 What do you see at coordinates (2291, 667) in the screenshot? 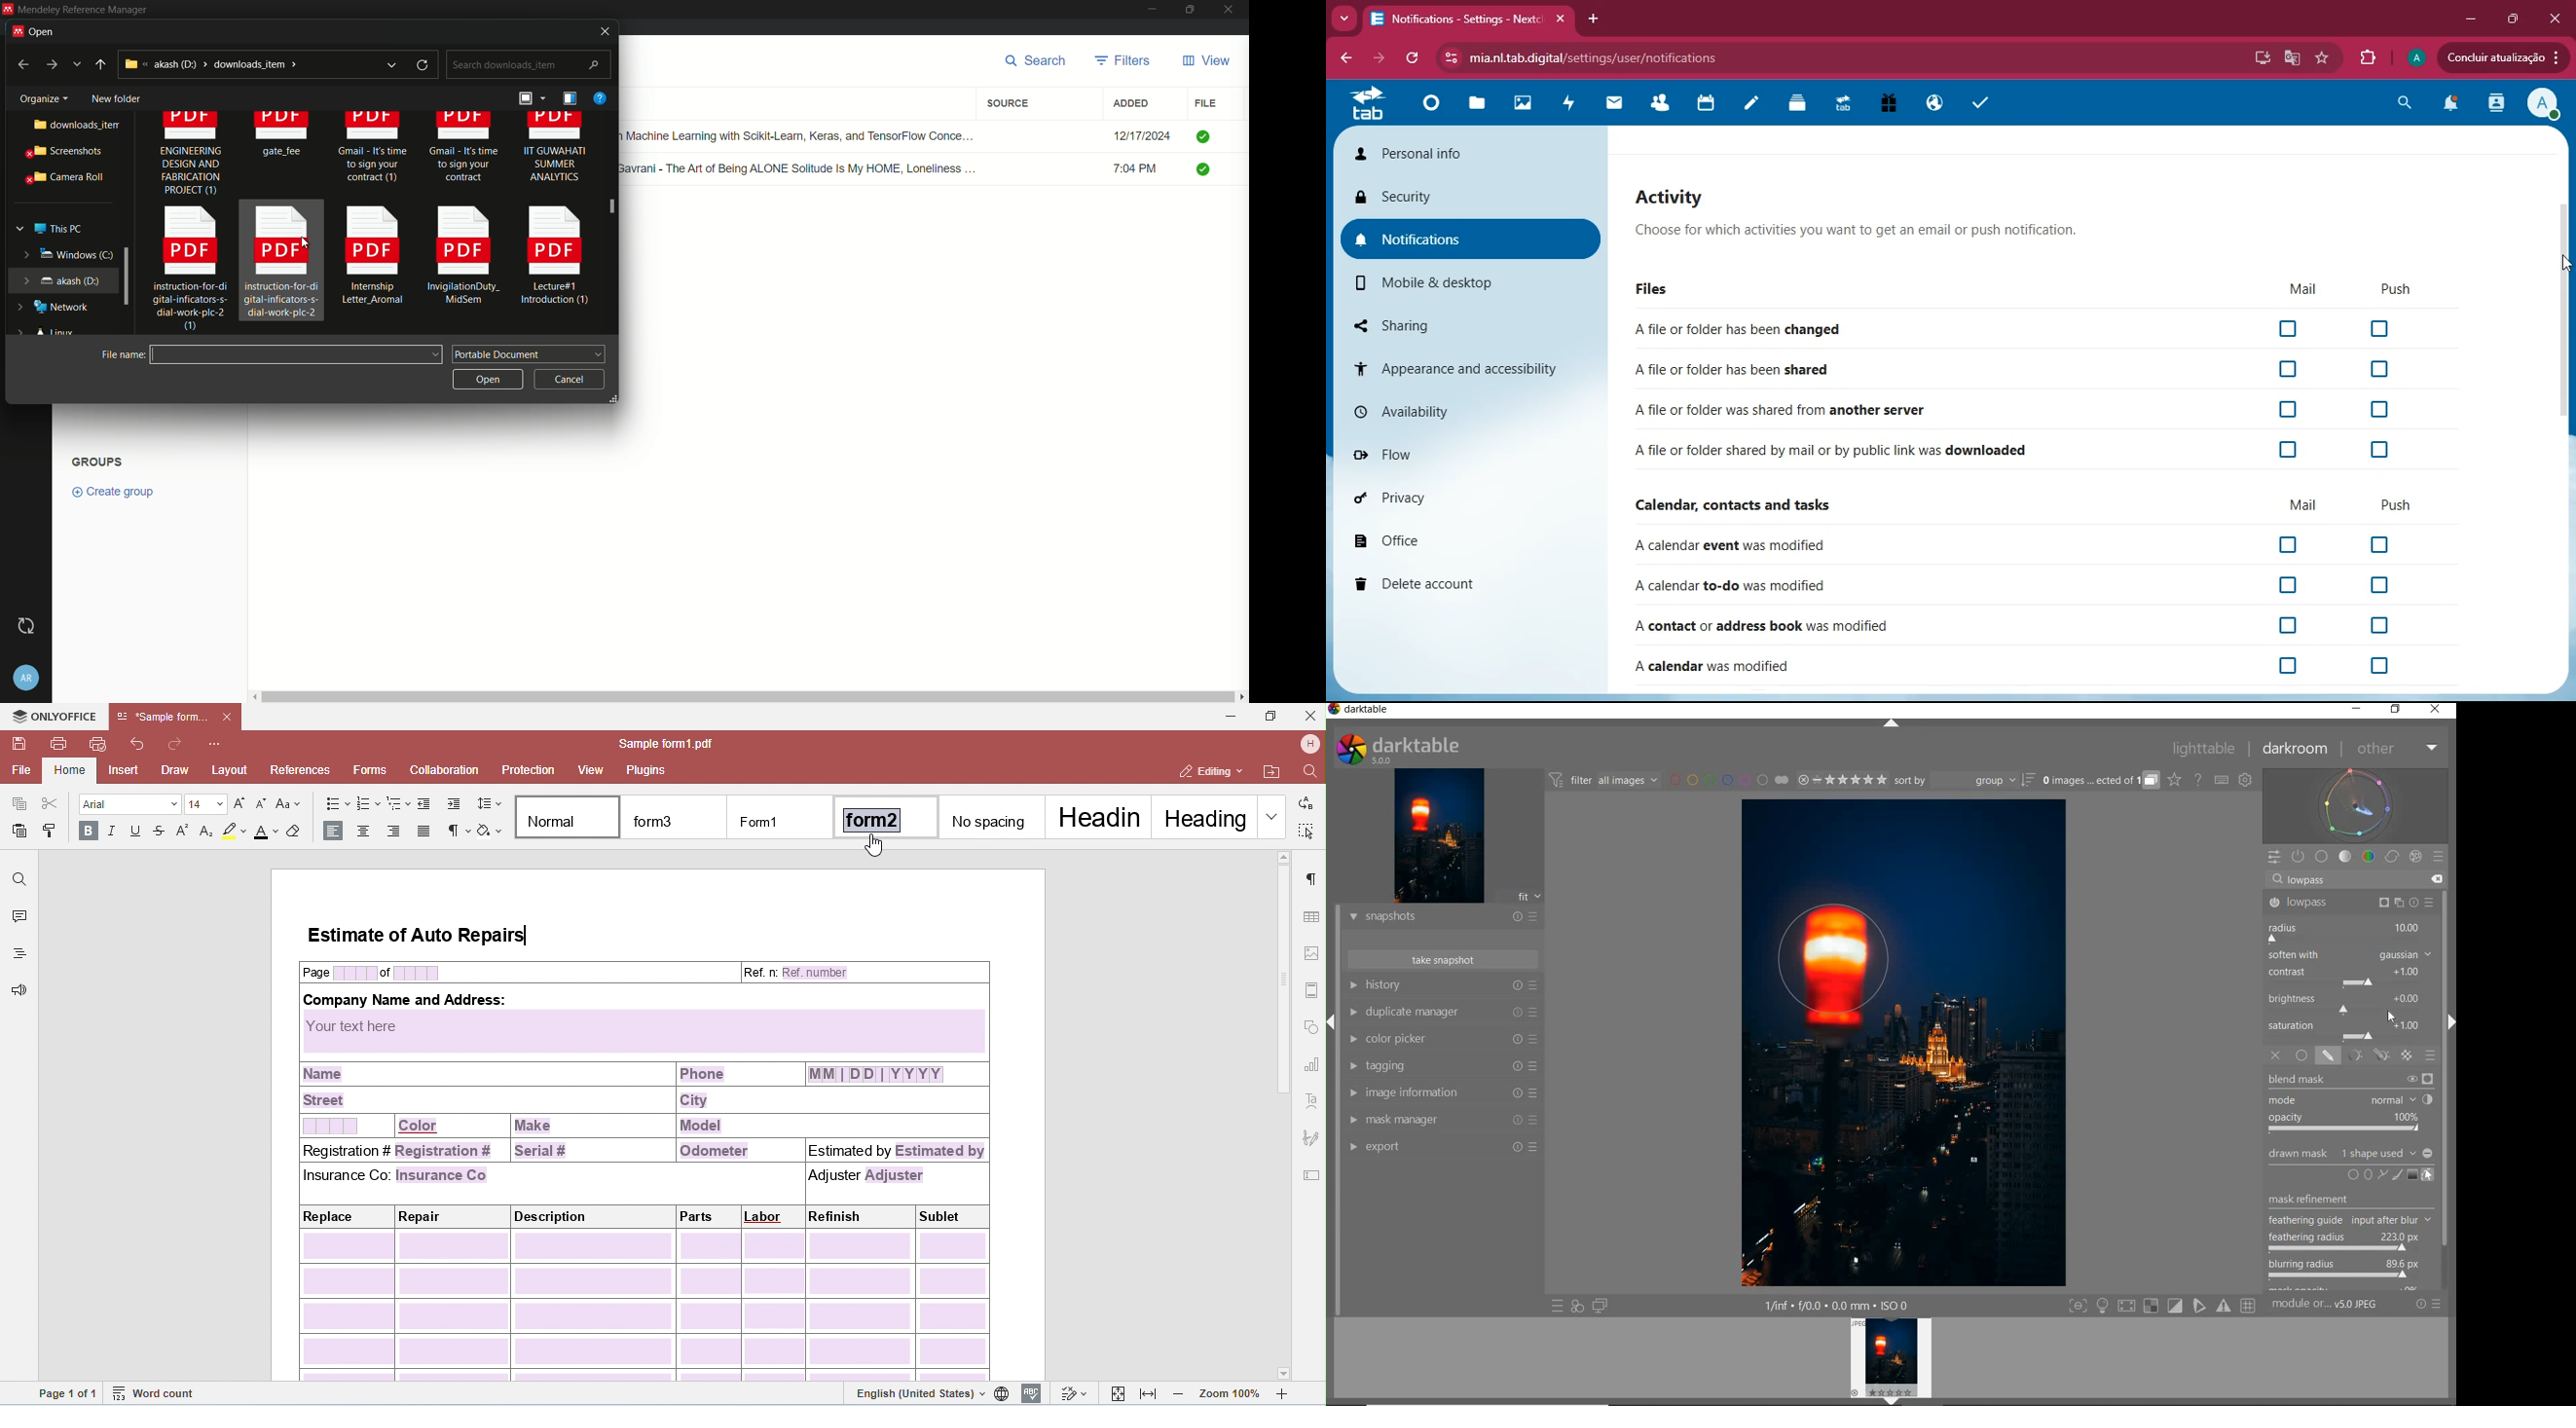
I see `off` at bounding box center [2291, 667].